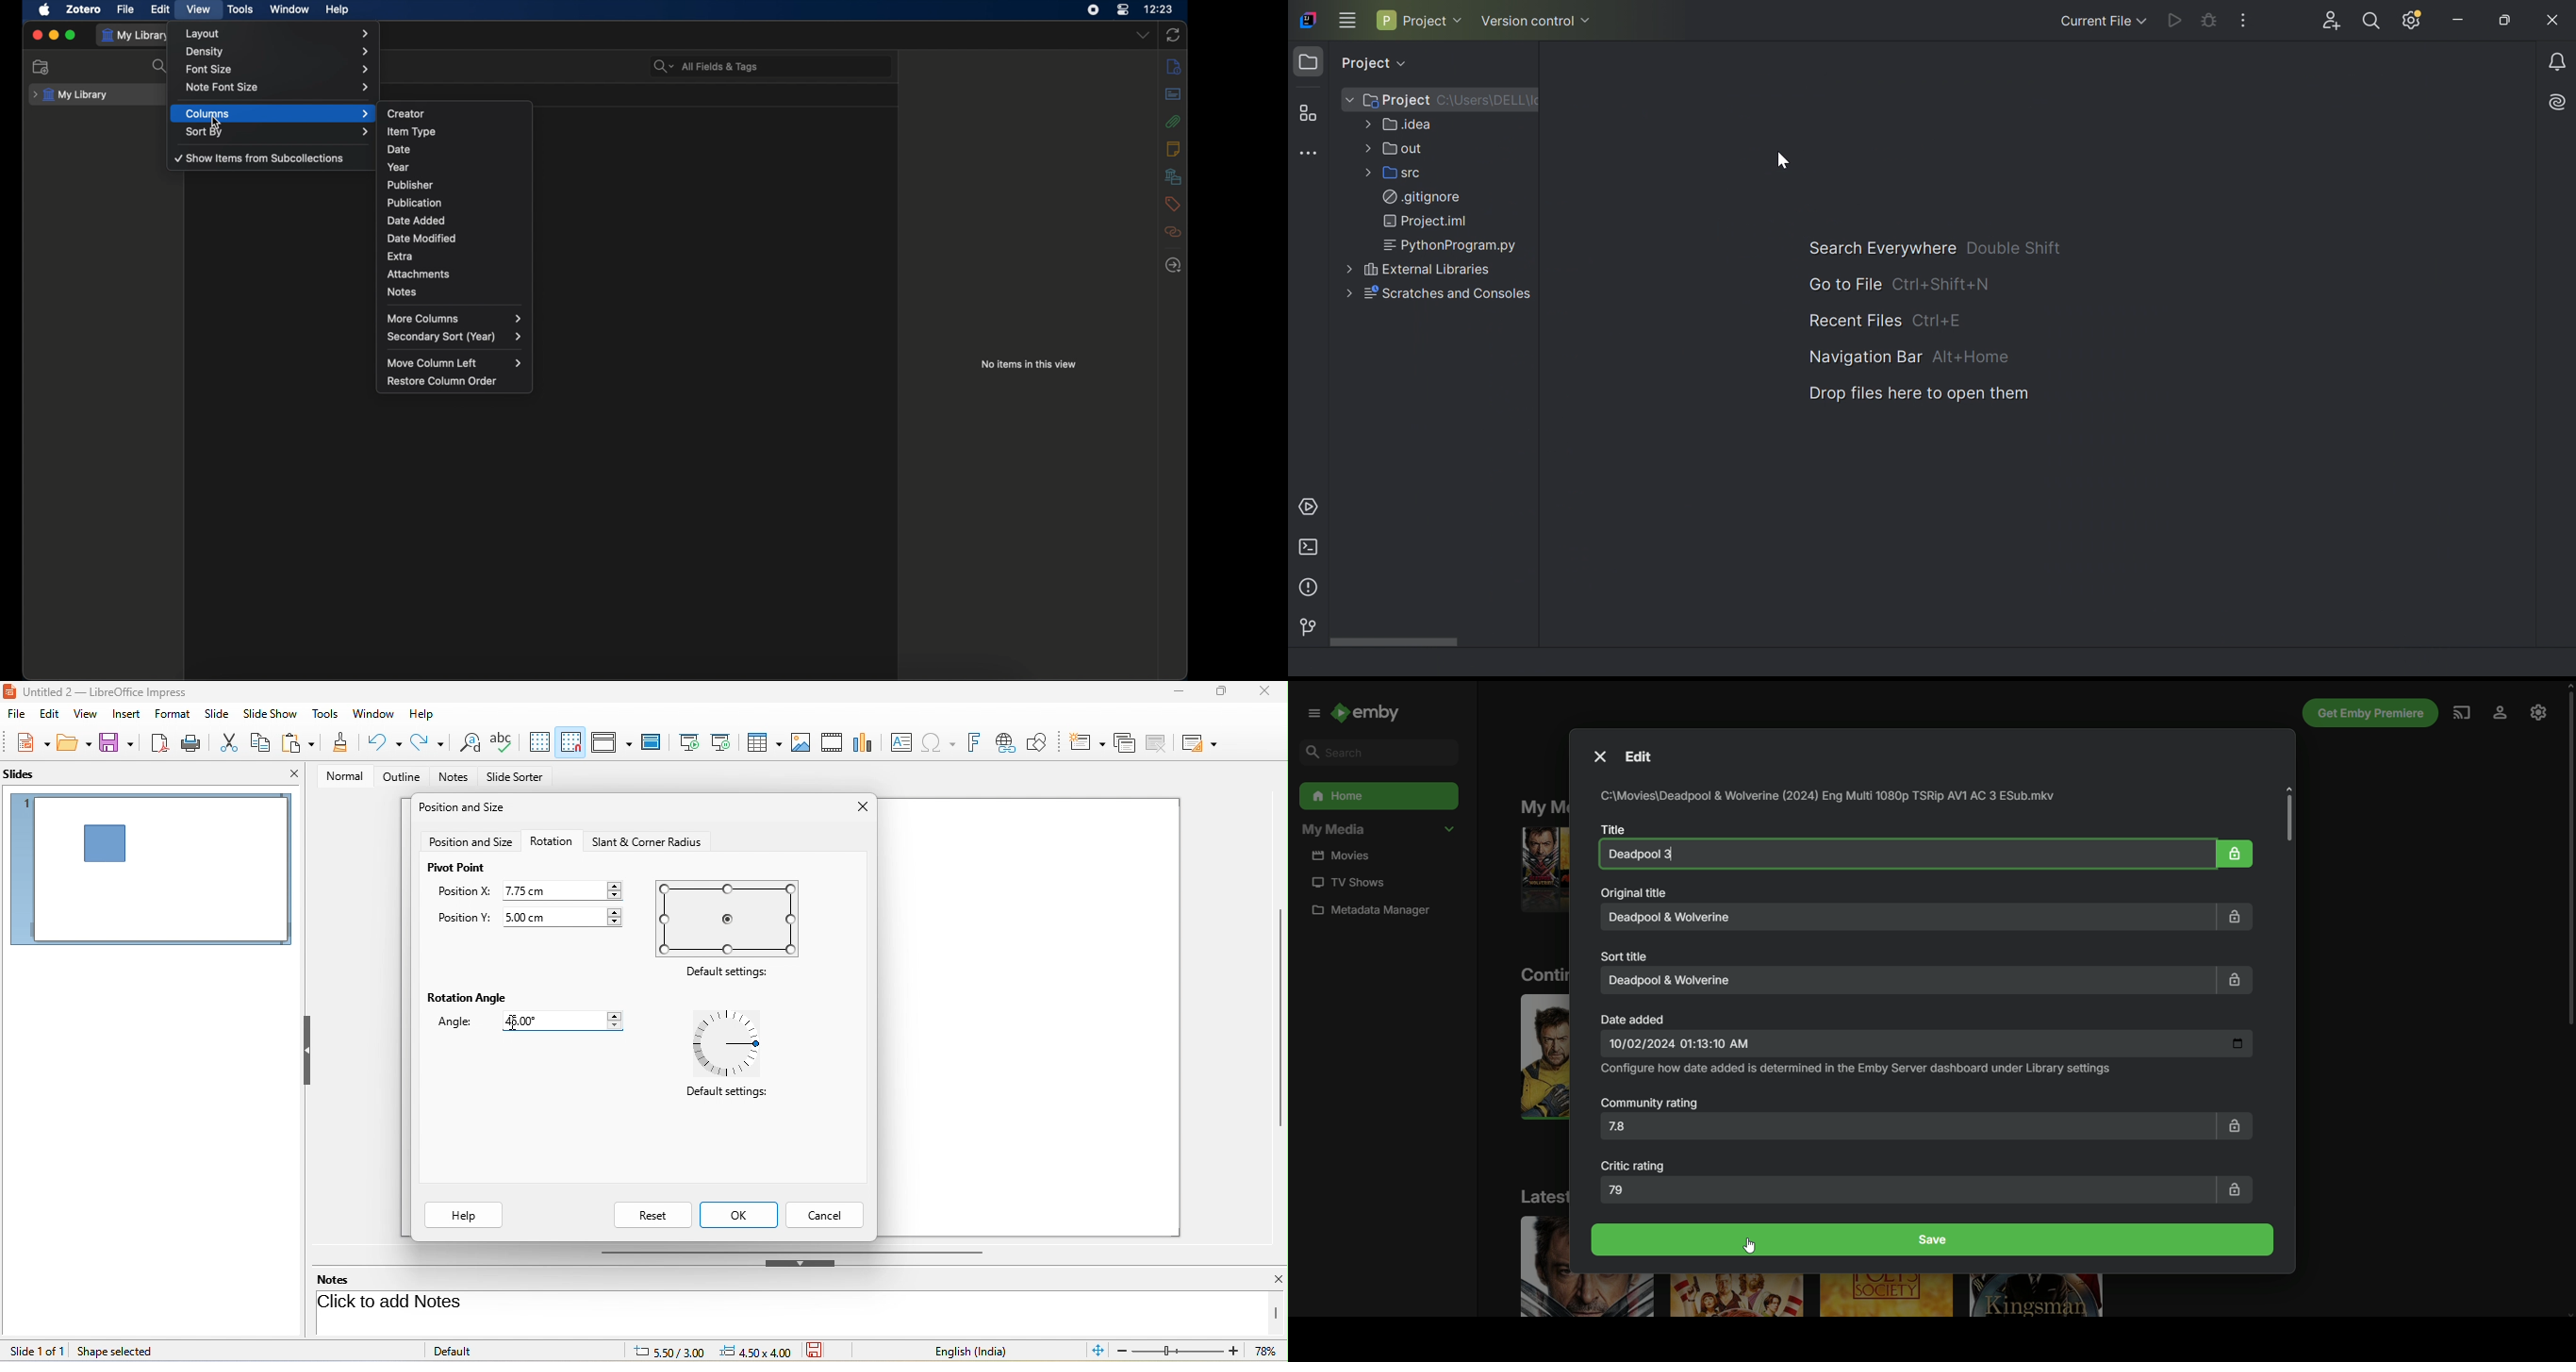 This screenshot has height=1372, width=2576. I want to click on position and size, so click(471, 842).